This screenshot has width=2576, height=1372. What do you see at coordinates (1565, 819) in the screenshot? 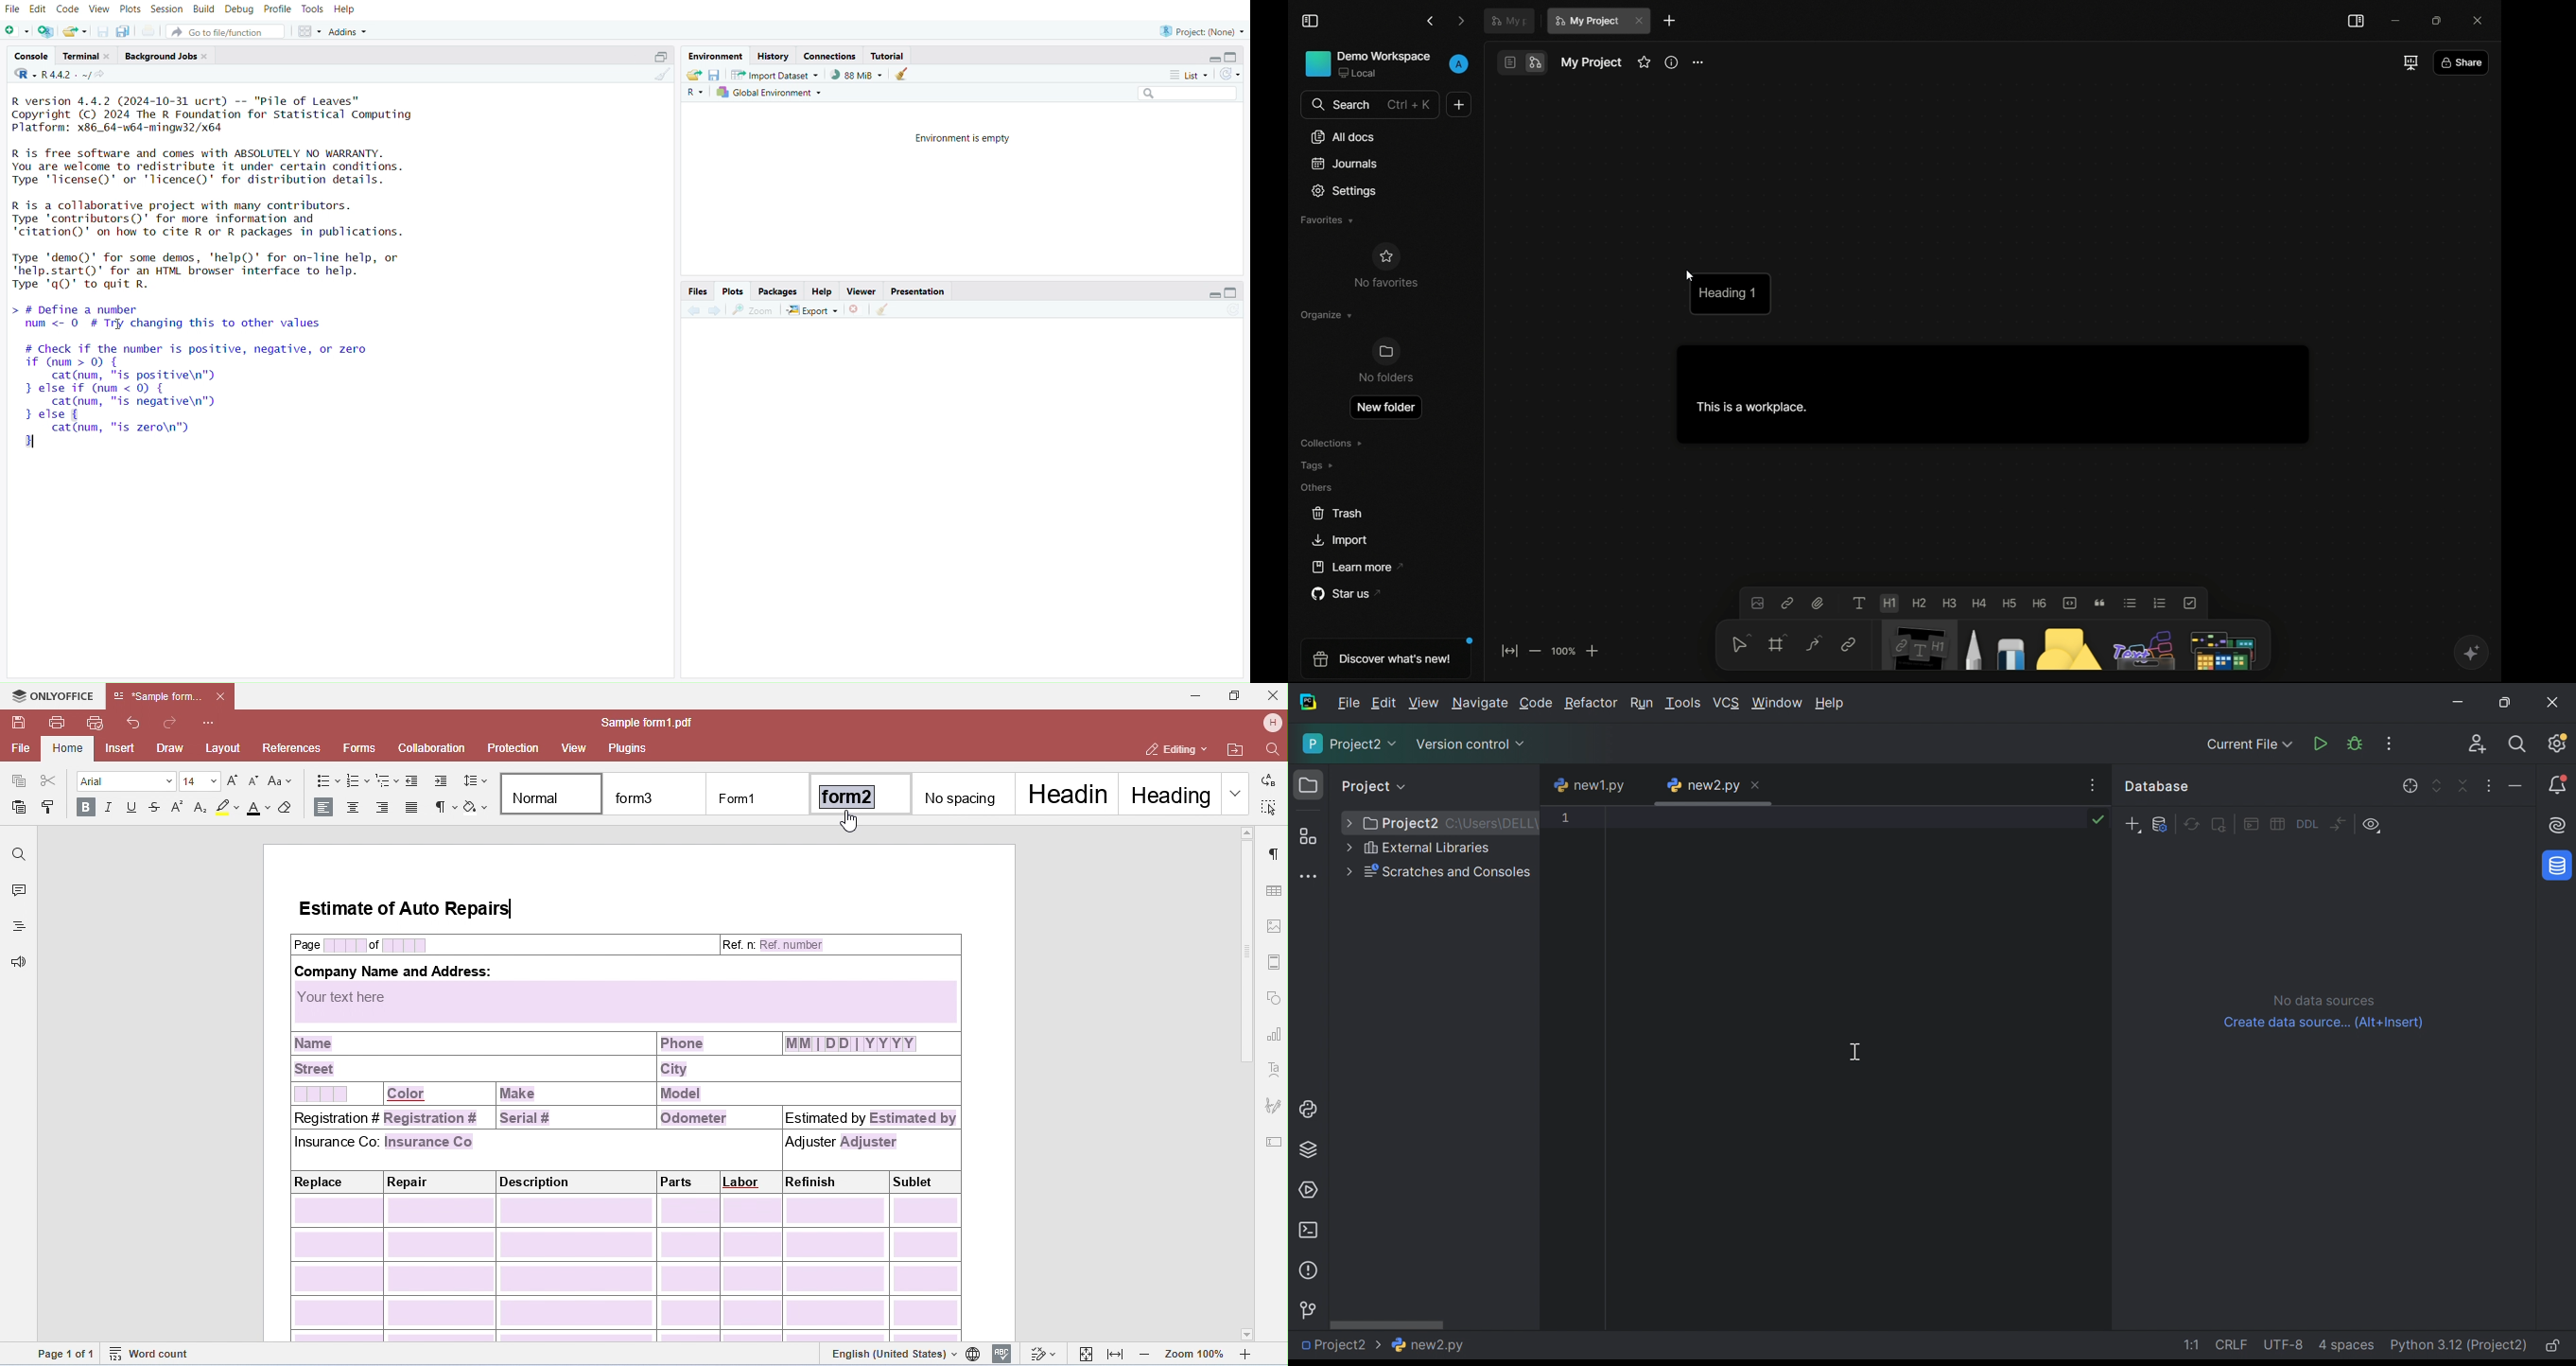
I see `1` at bounding box center [1565, 819].